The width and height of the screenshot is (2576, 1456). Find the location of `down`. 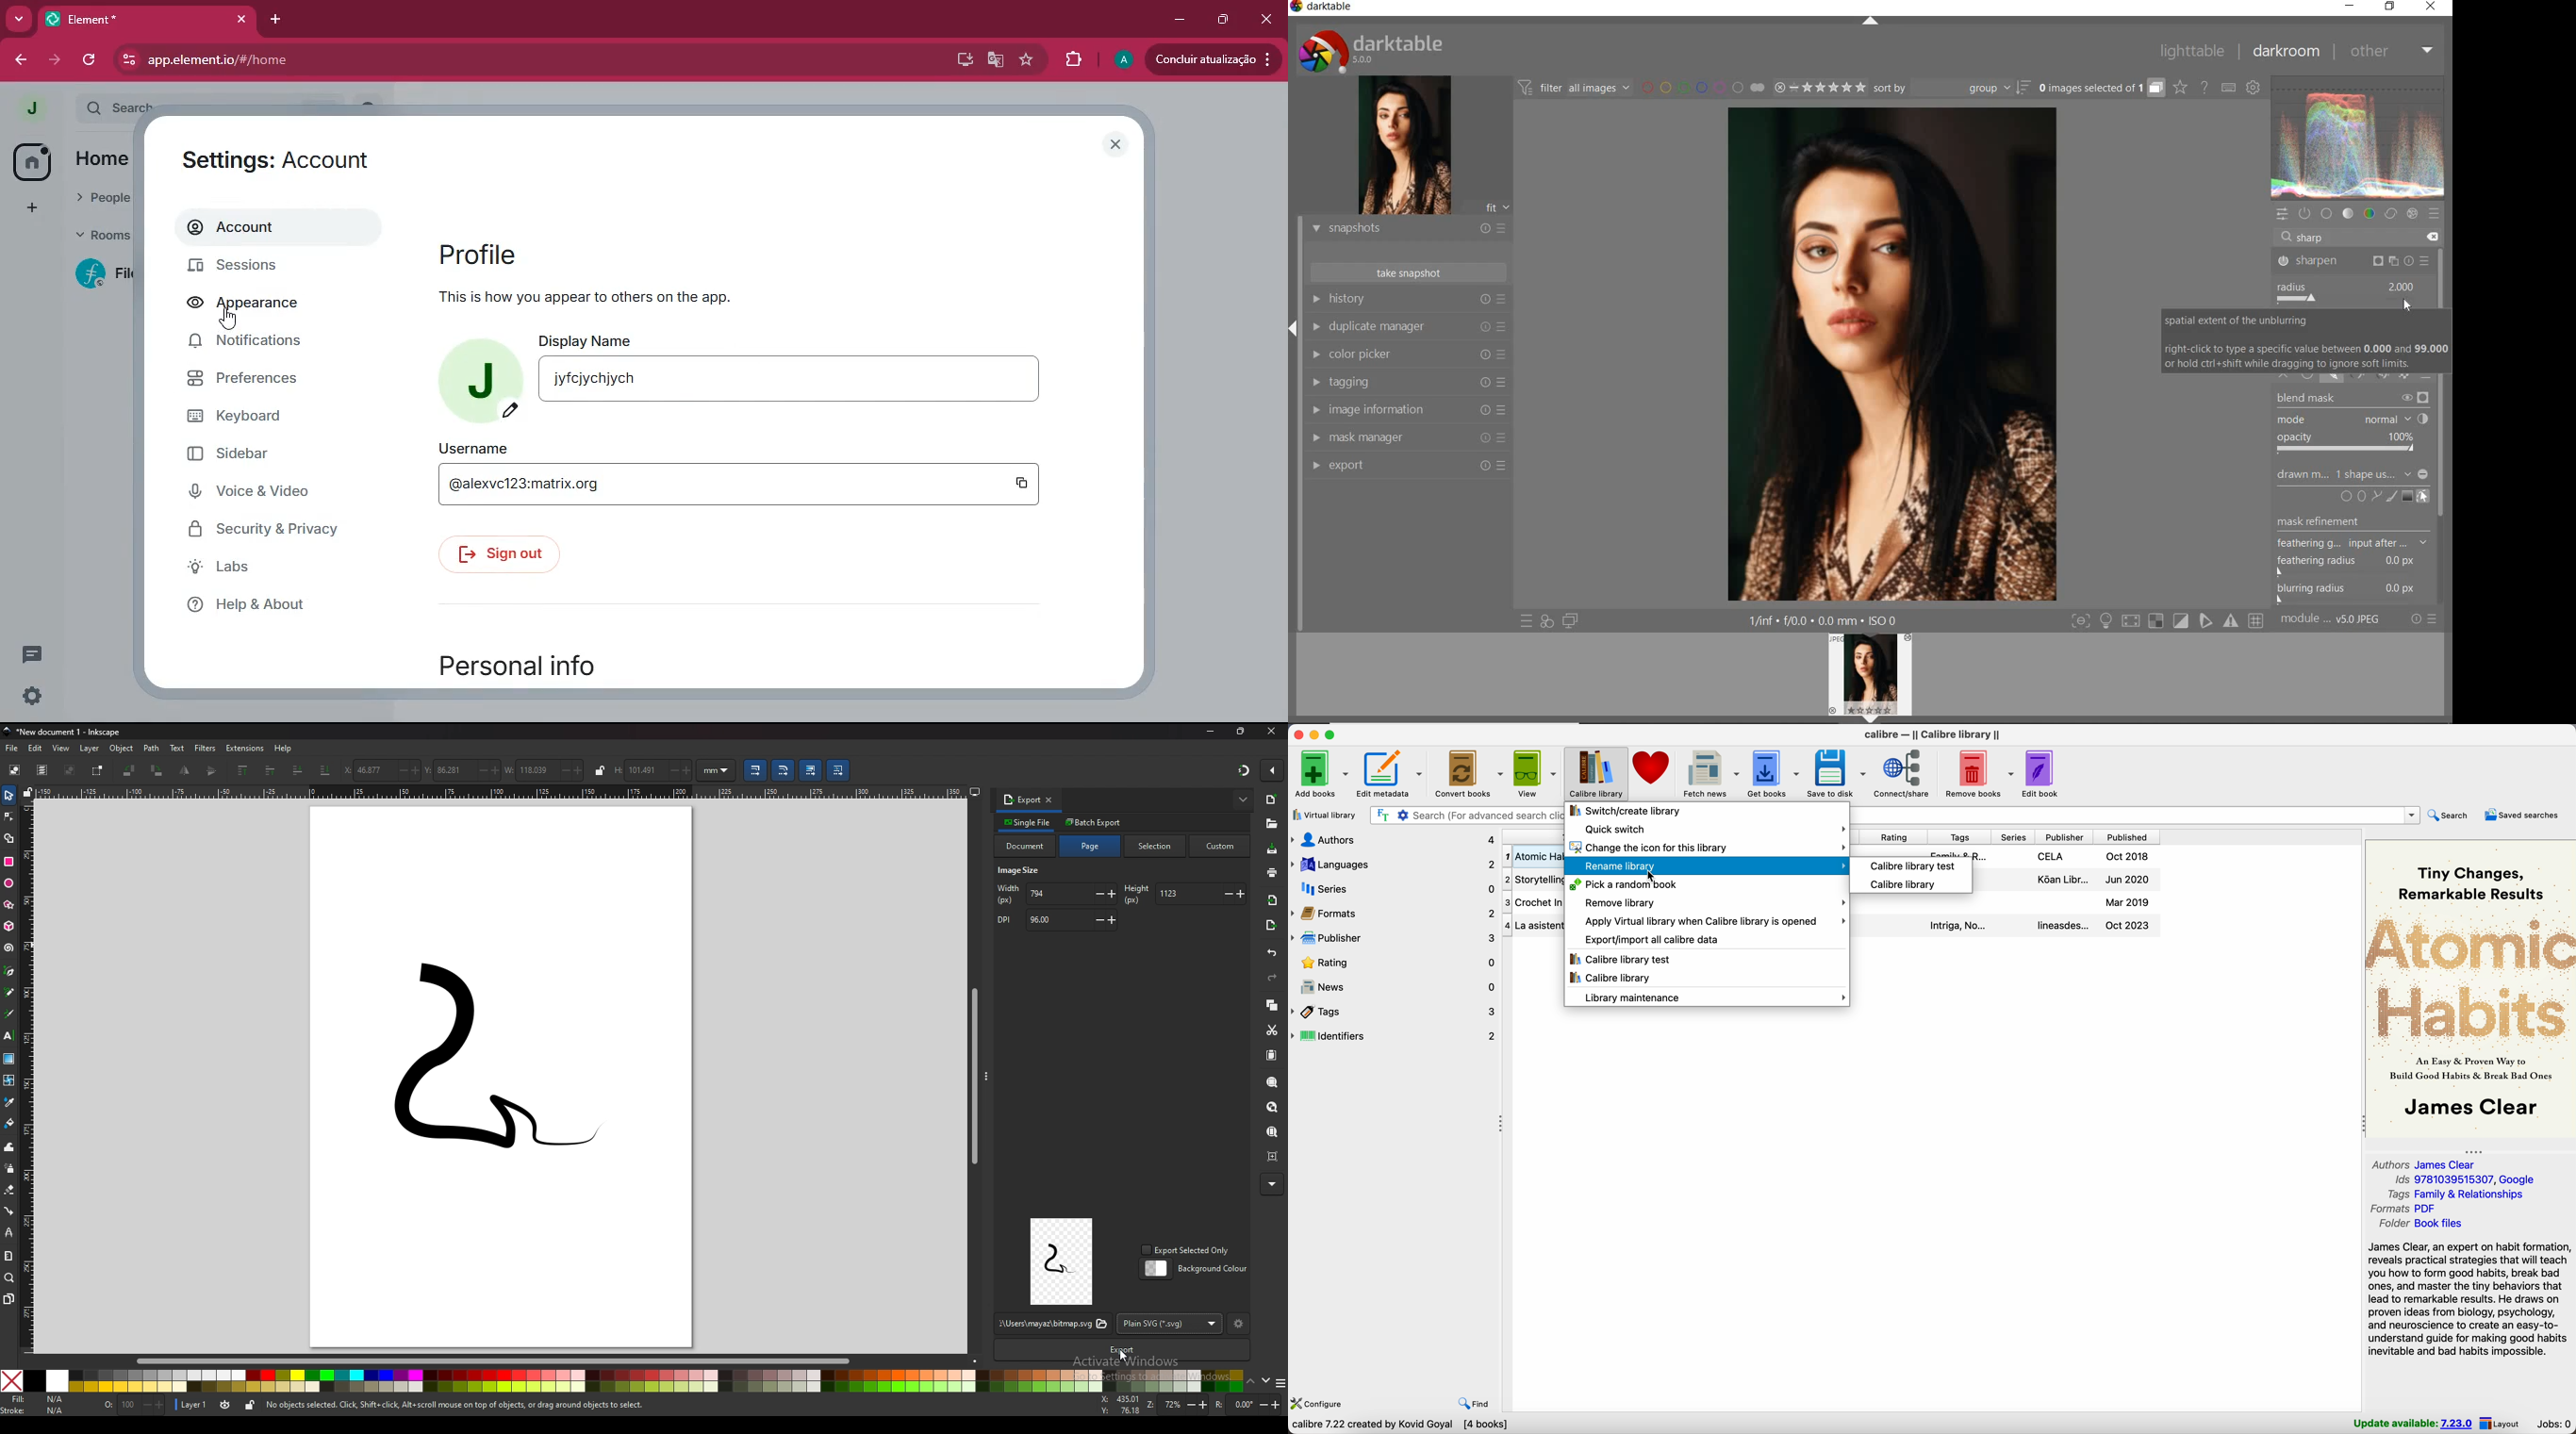

down is located at coordinates (1265, 1381).